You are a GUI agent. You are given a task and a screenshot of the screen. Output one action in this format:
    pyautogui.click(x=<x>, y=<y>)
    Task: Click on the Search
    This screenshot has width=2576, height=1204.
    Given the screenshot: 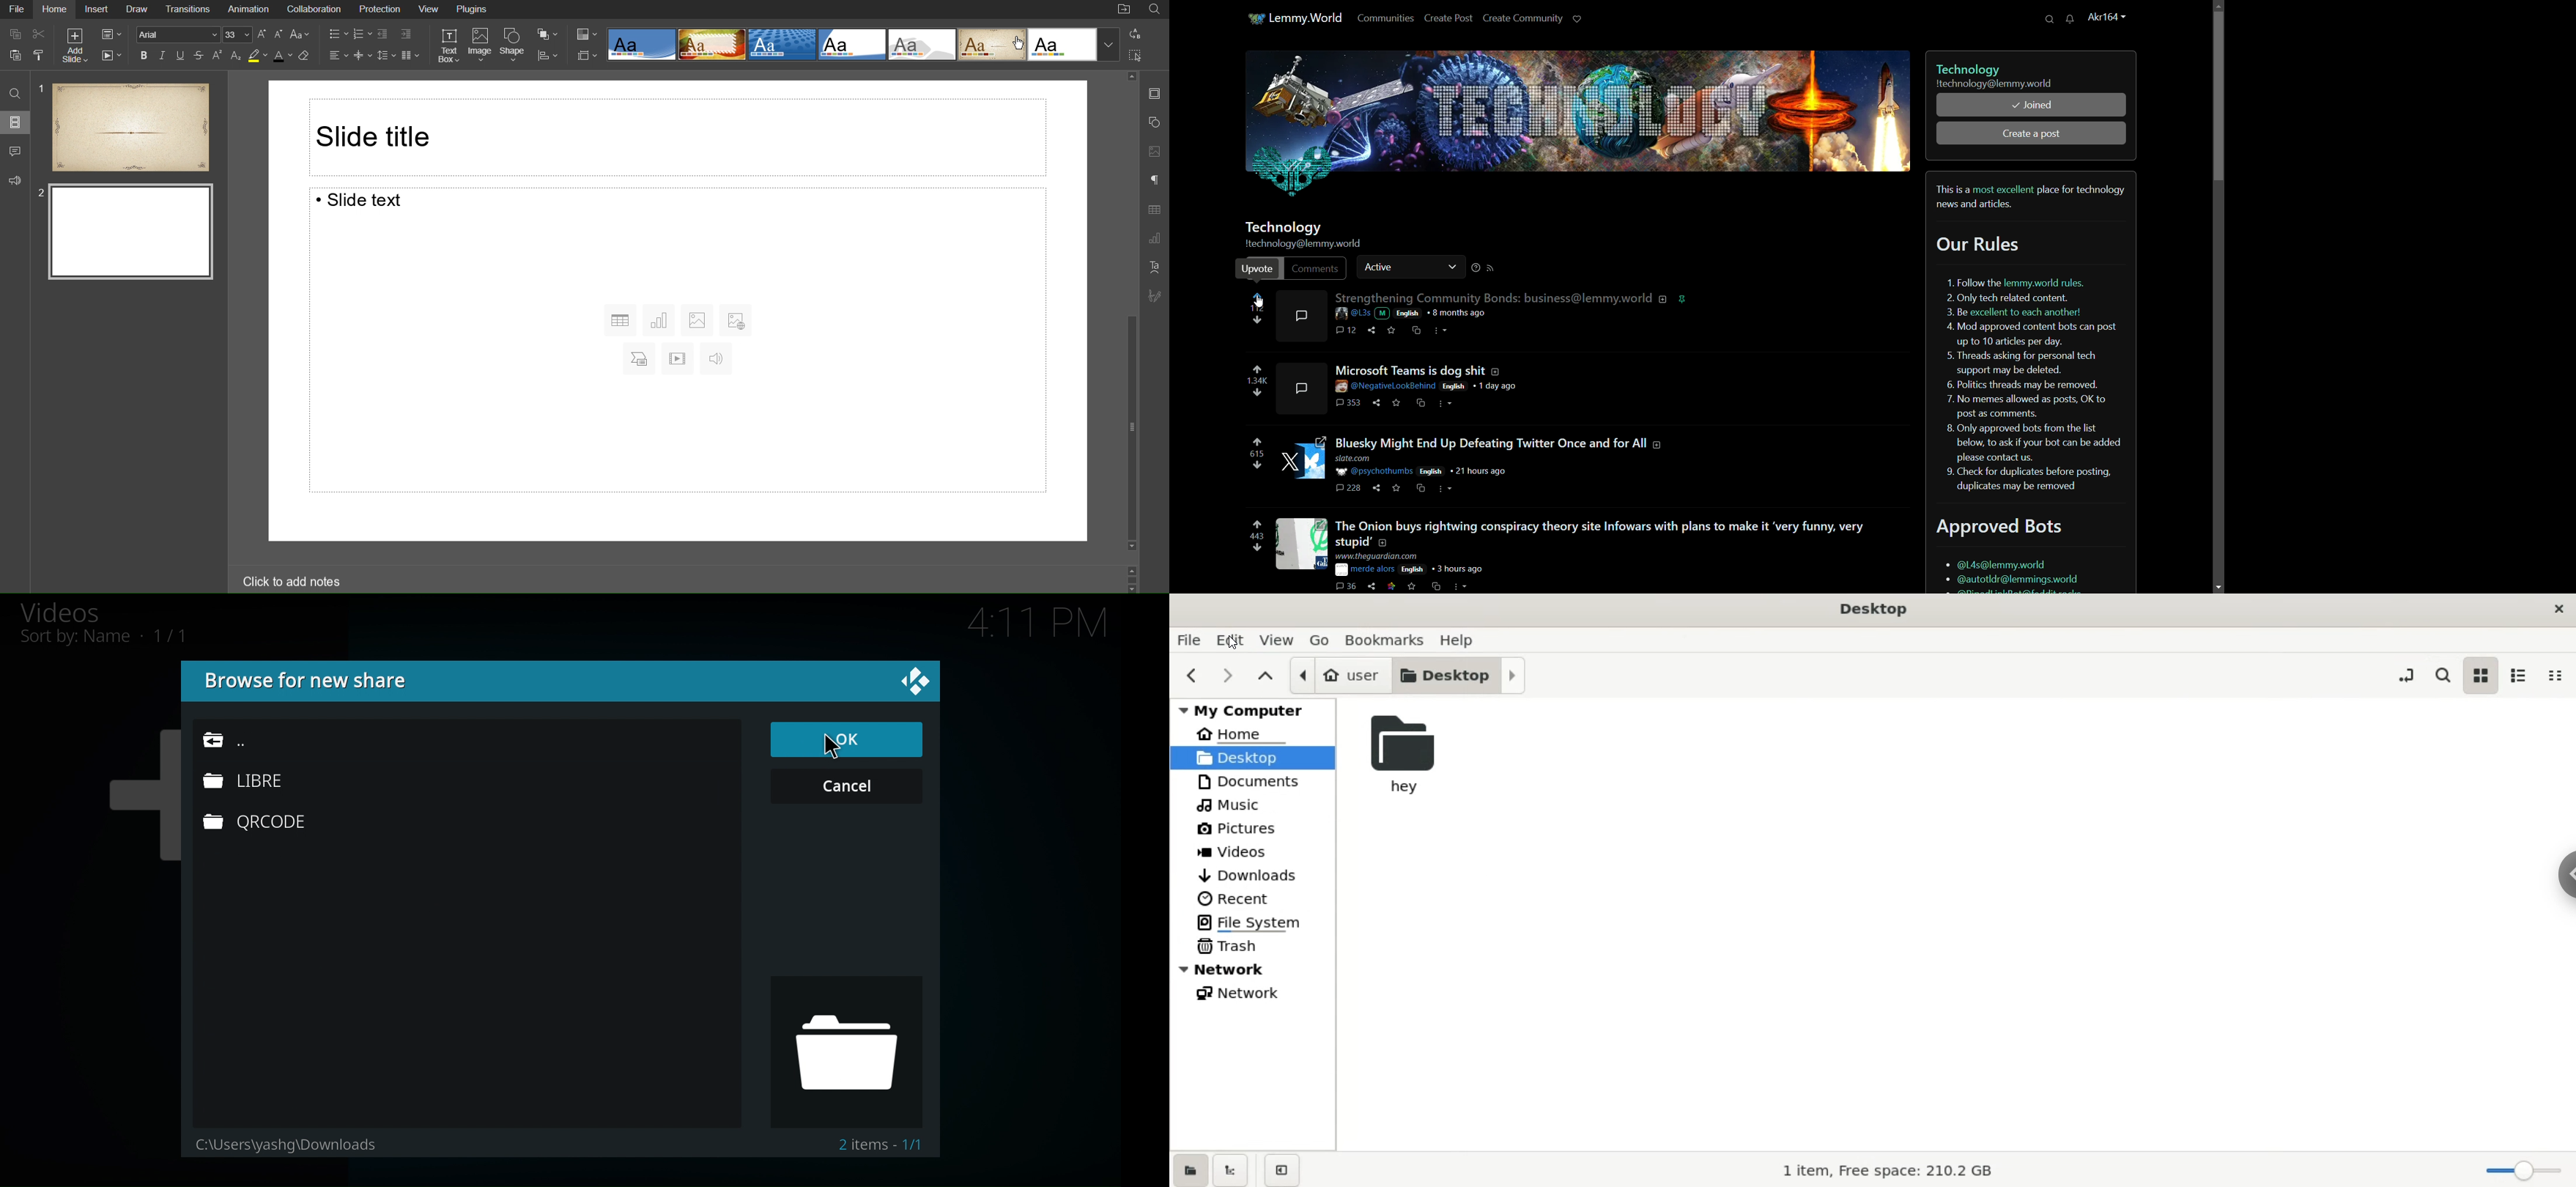 What is the action you would take?
    pyautogui.click(x=13, y=93)
    